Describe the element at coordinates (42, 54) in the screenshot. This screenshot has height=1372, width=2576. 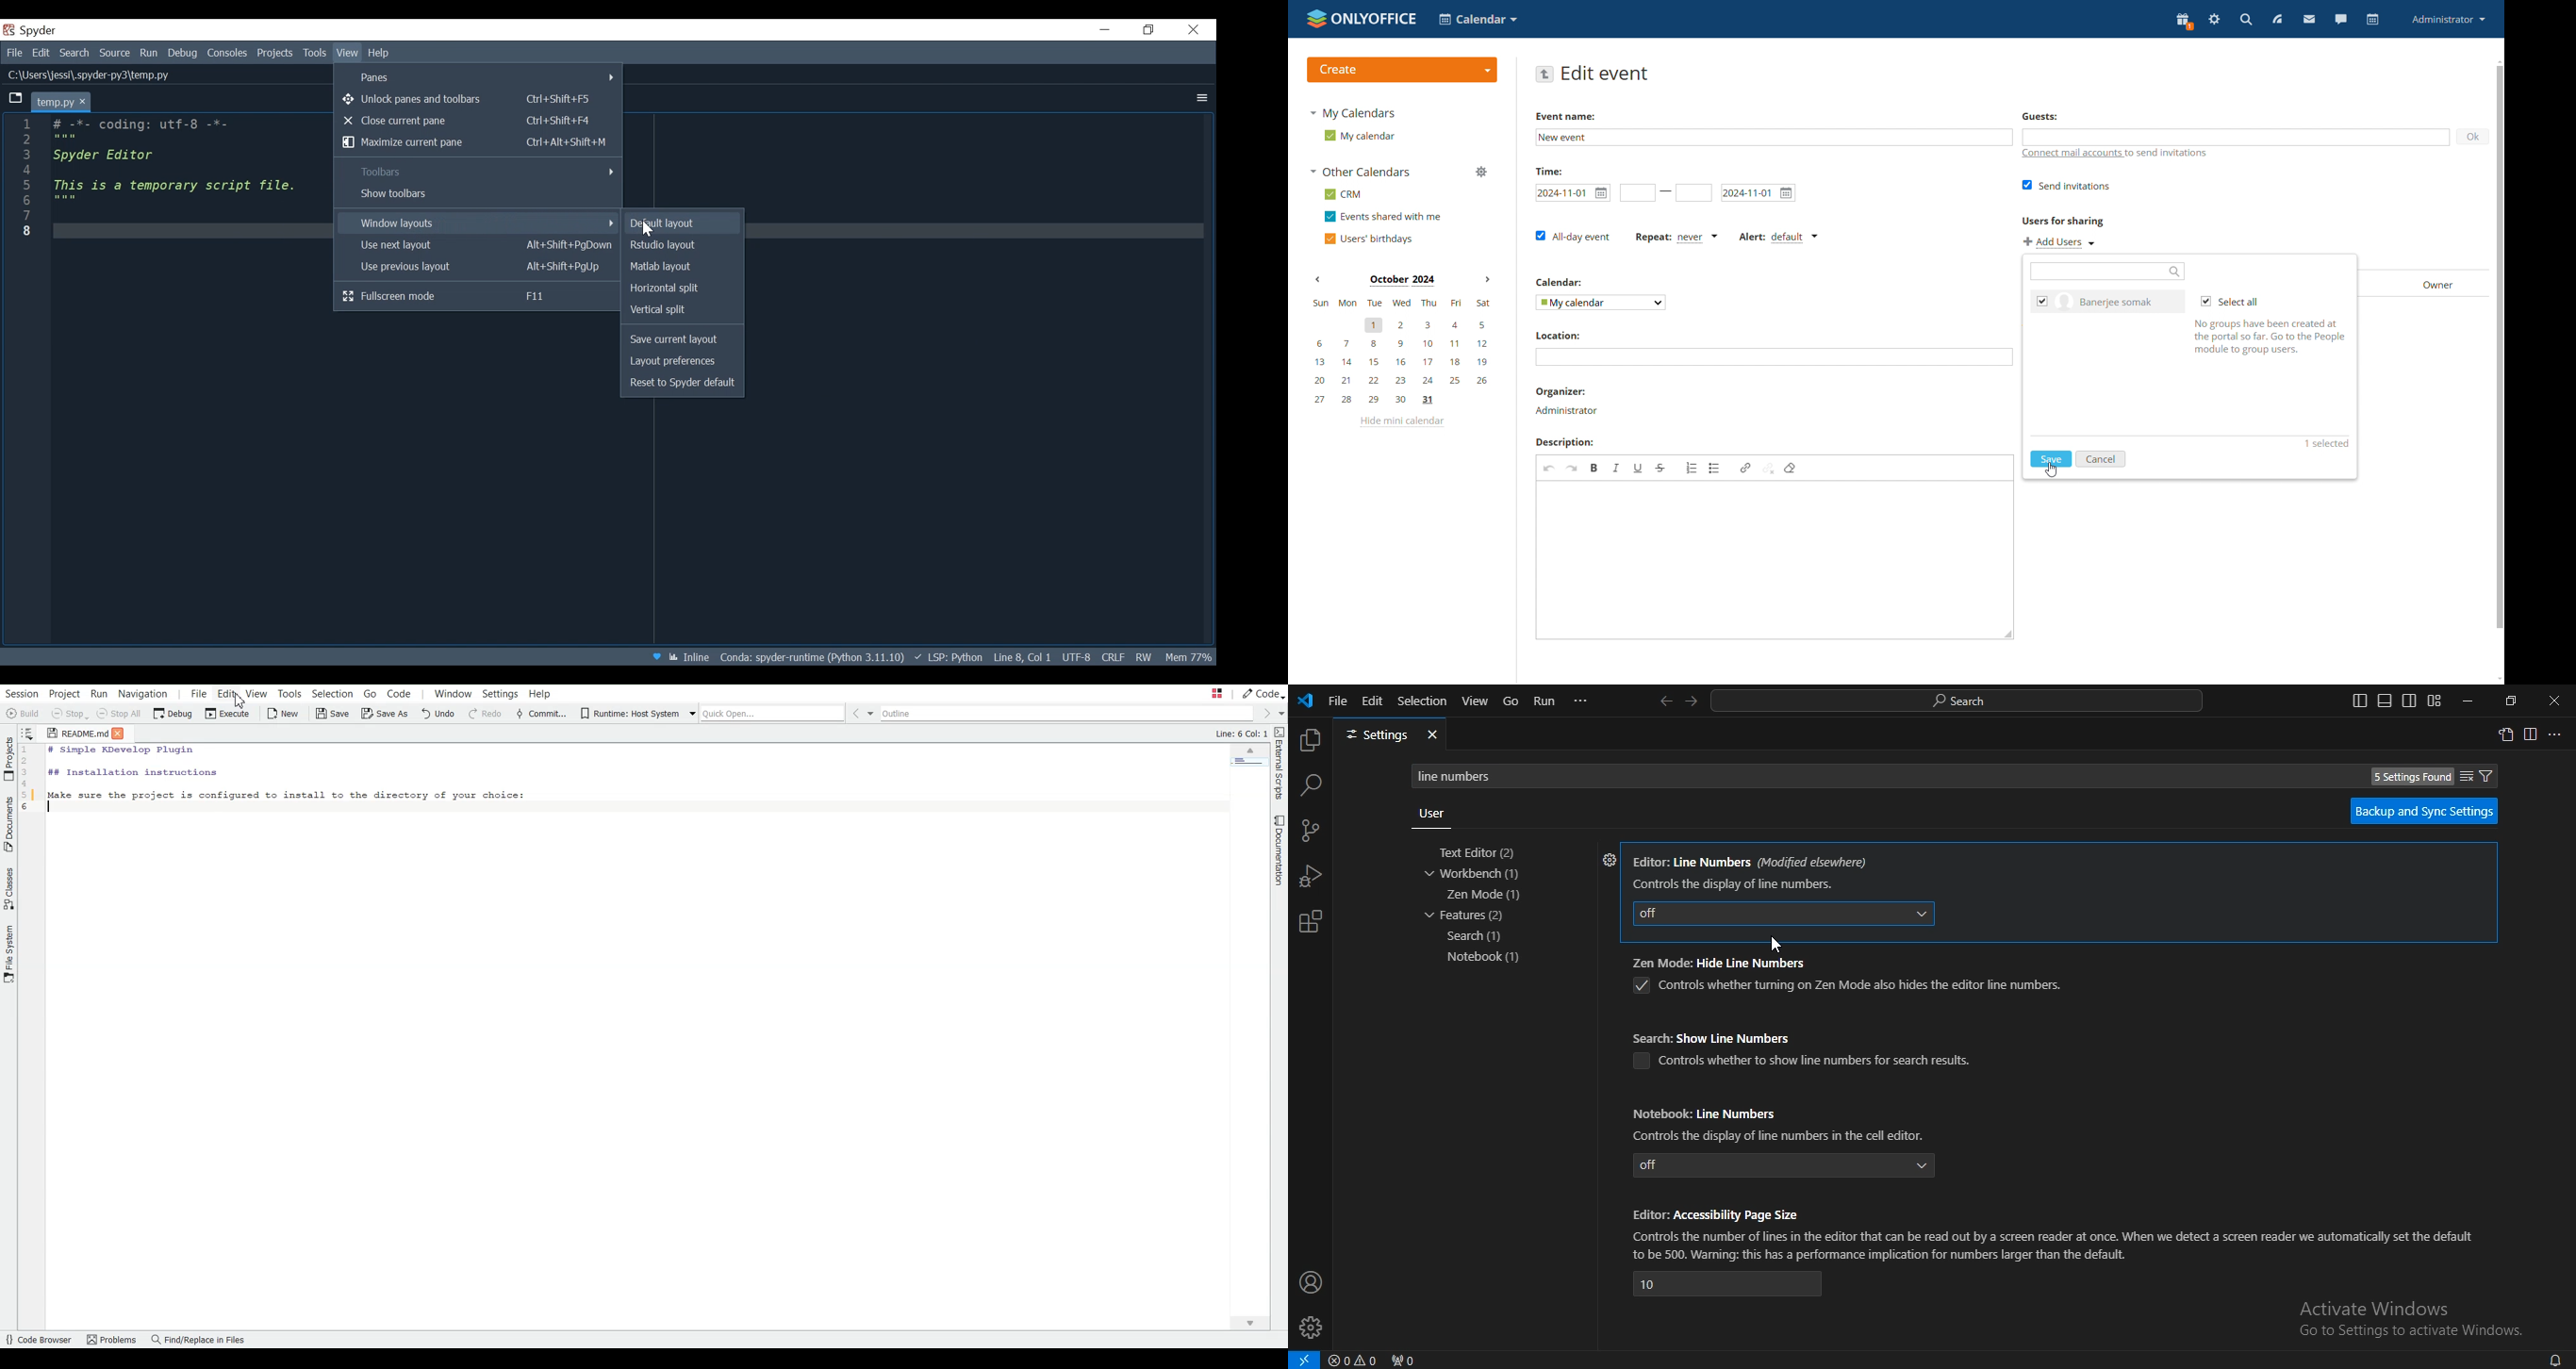
I see `Edit` at that location.